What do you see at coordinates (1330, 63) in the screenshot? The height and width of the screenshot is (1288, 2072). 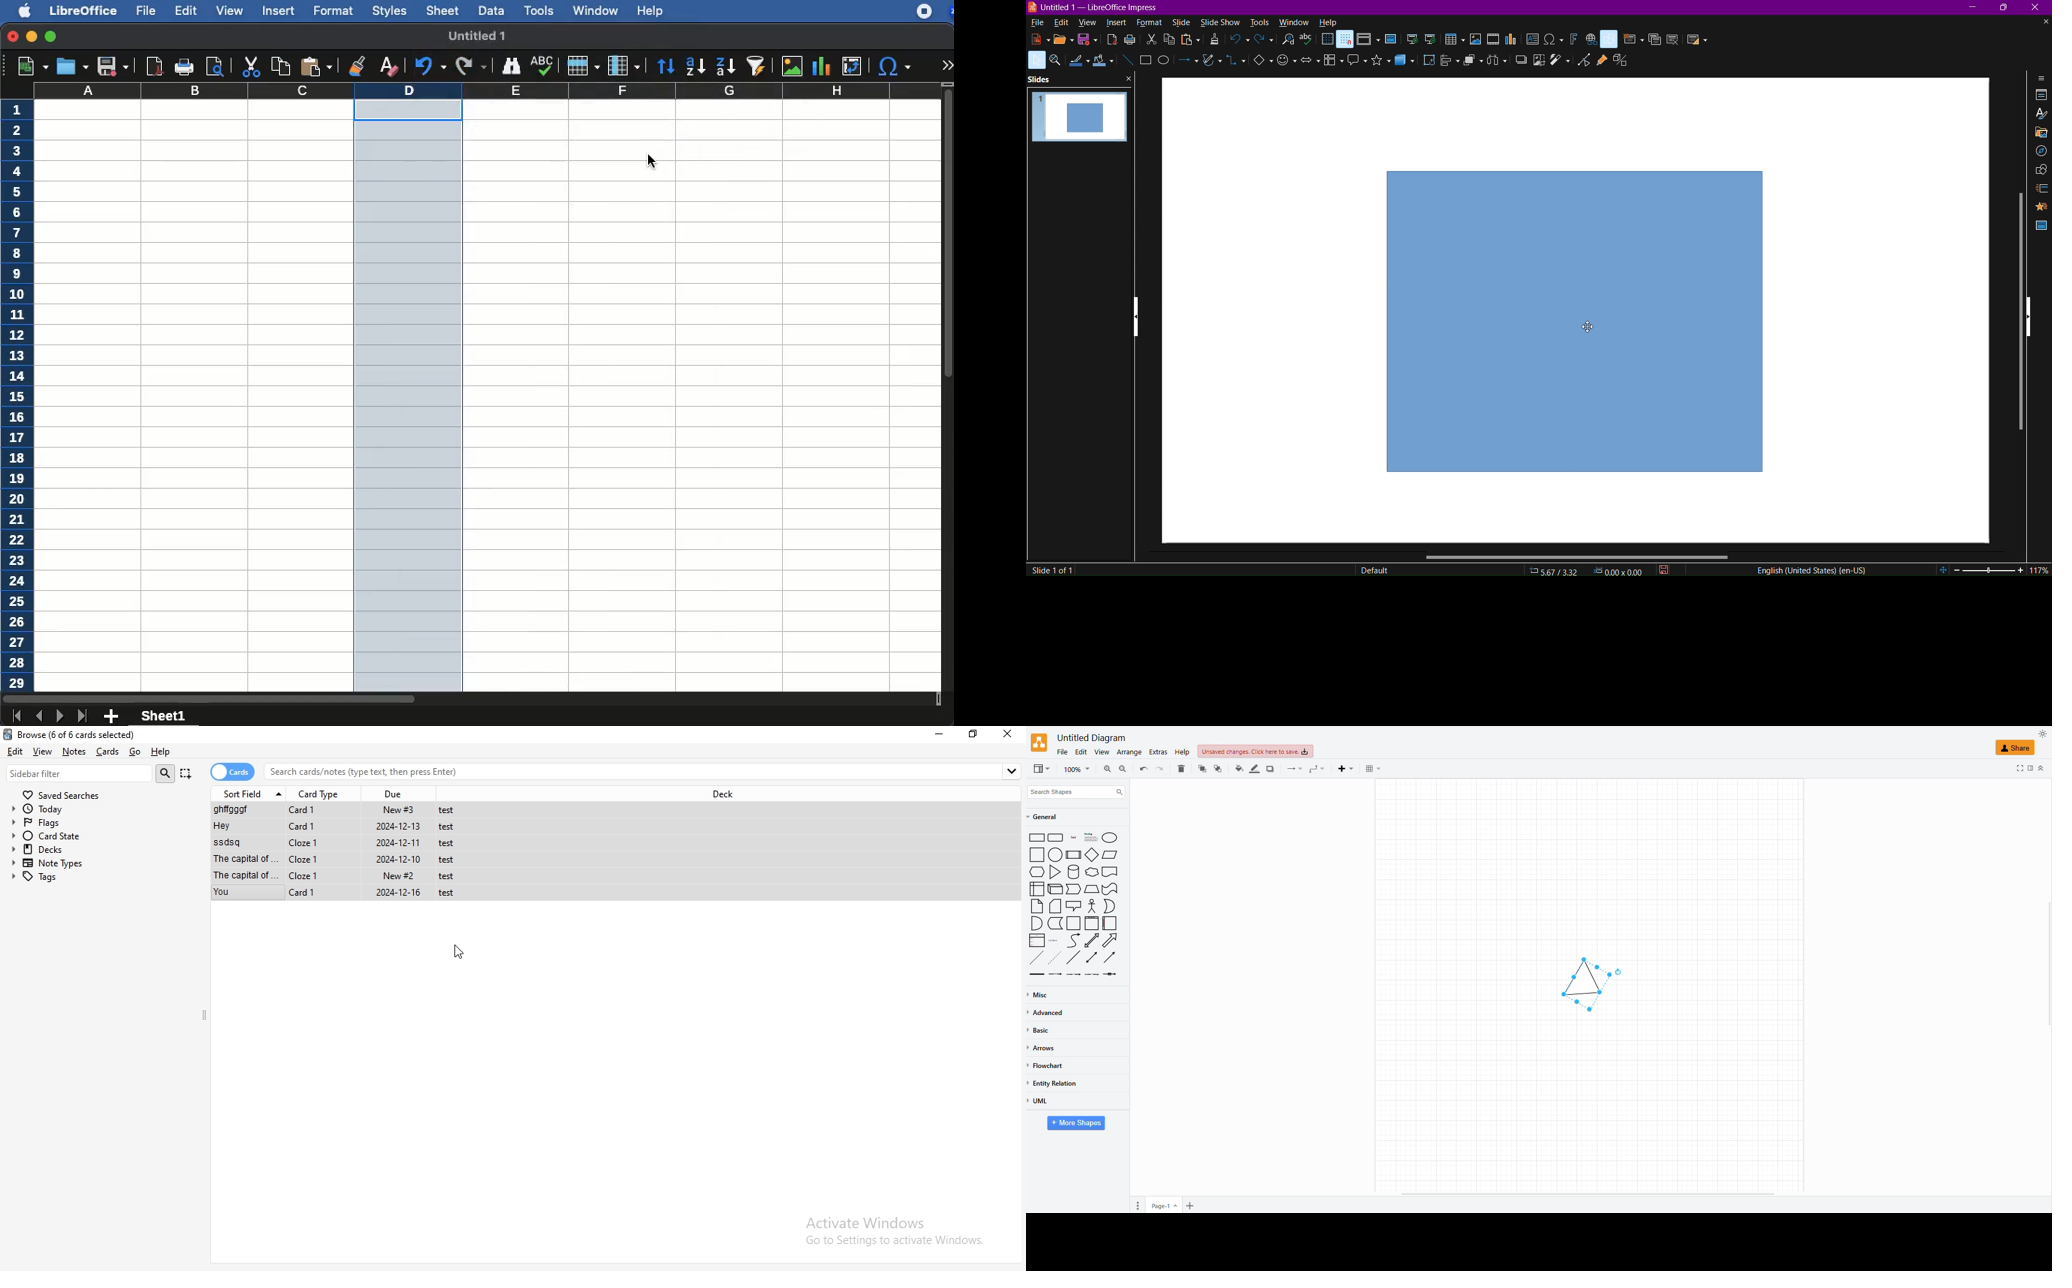 I see `Flowchart` at bounding box center [1330, 63].